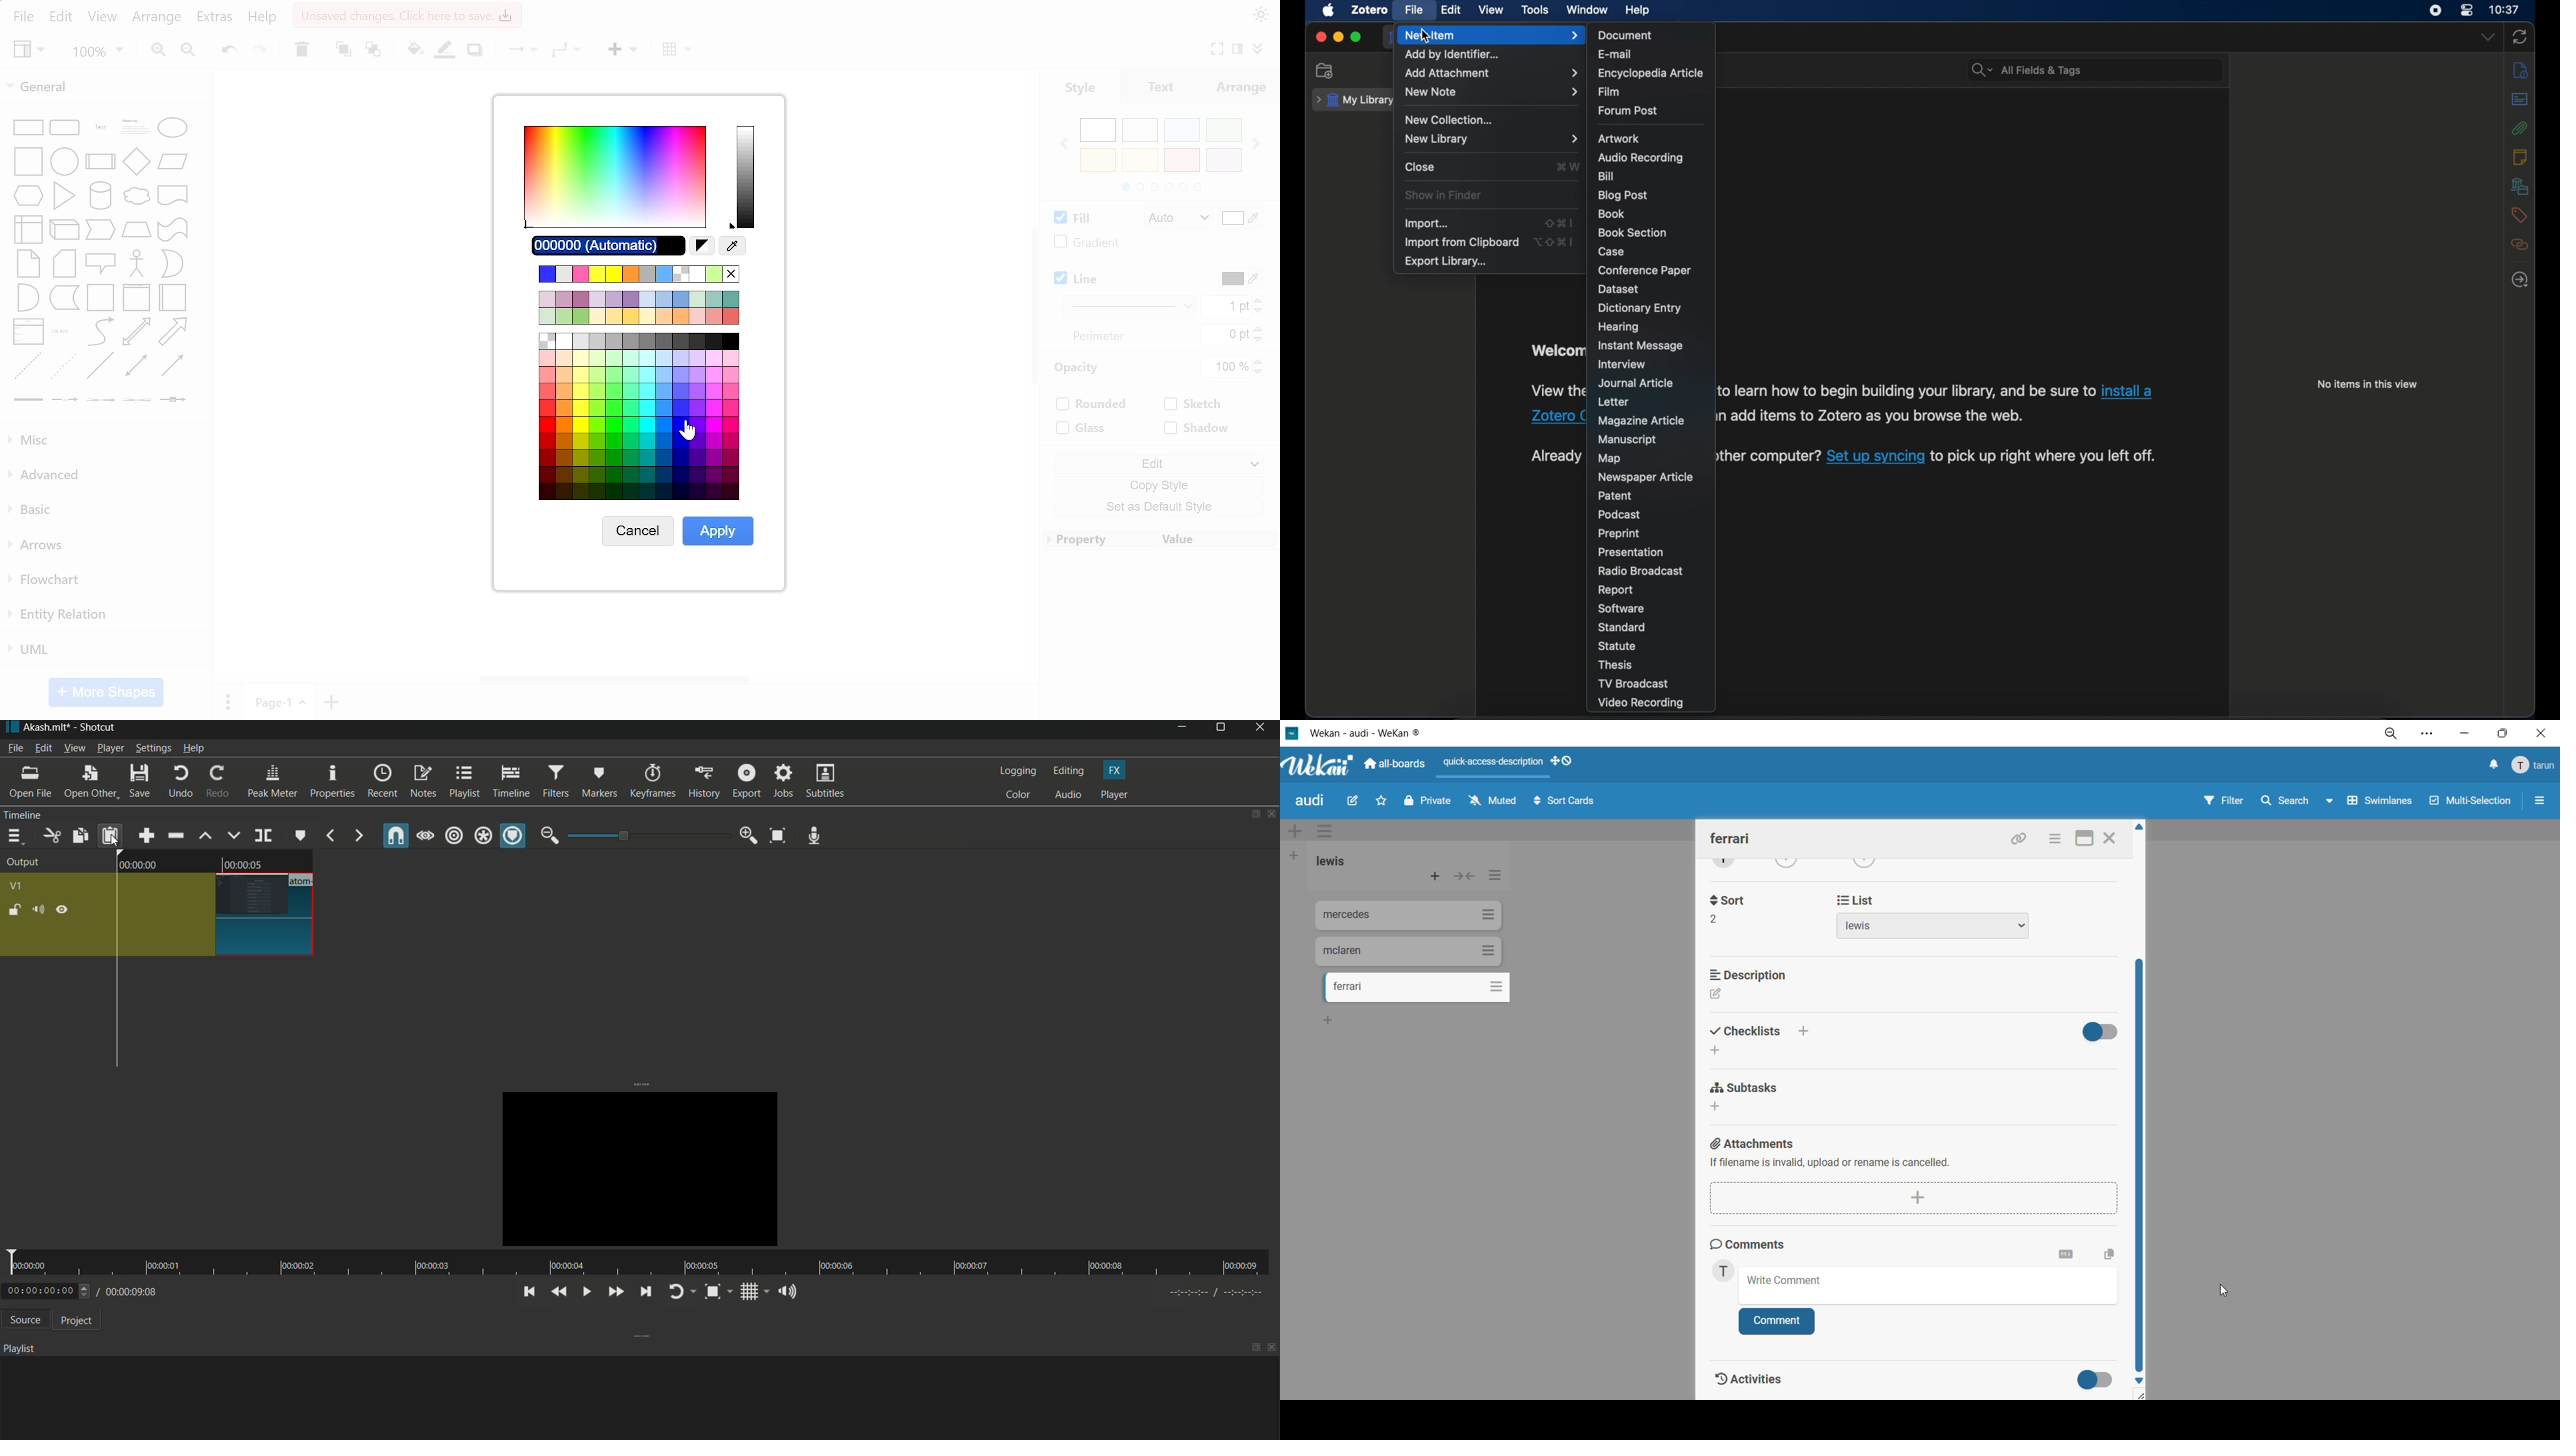  I want to click on open file, so click(29, 781).